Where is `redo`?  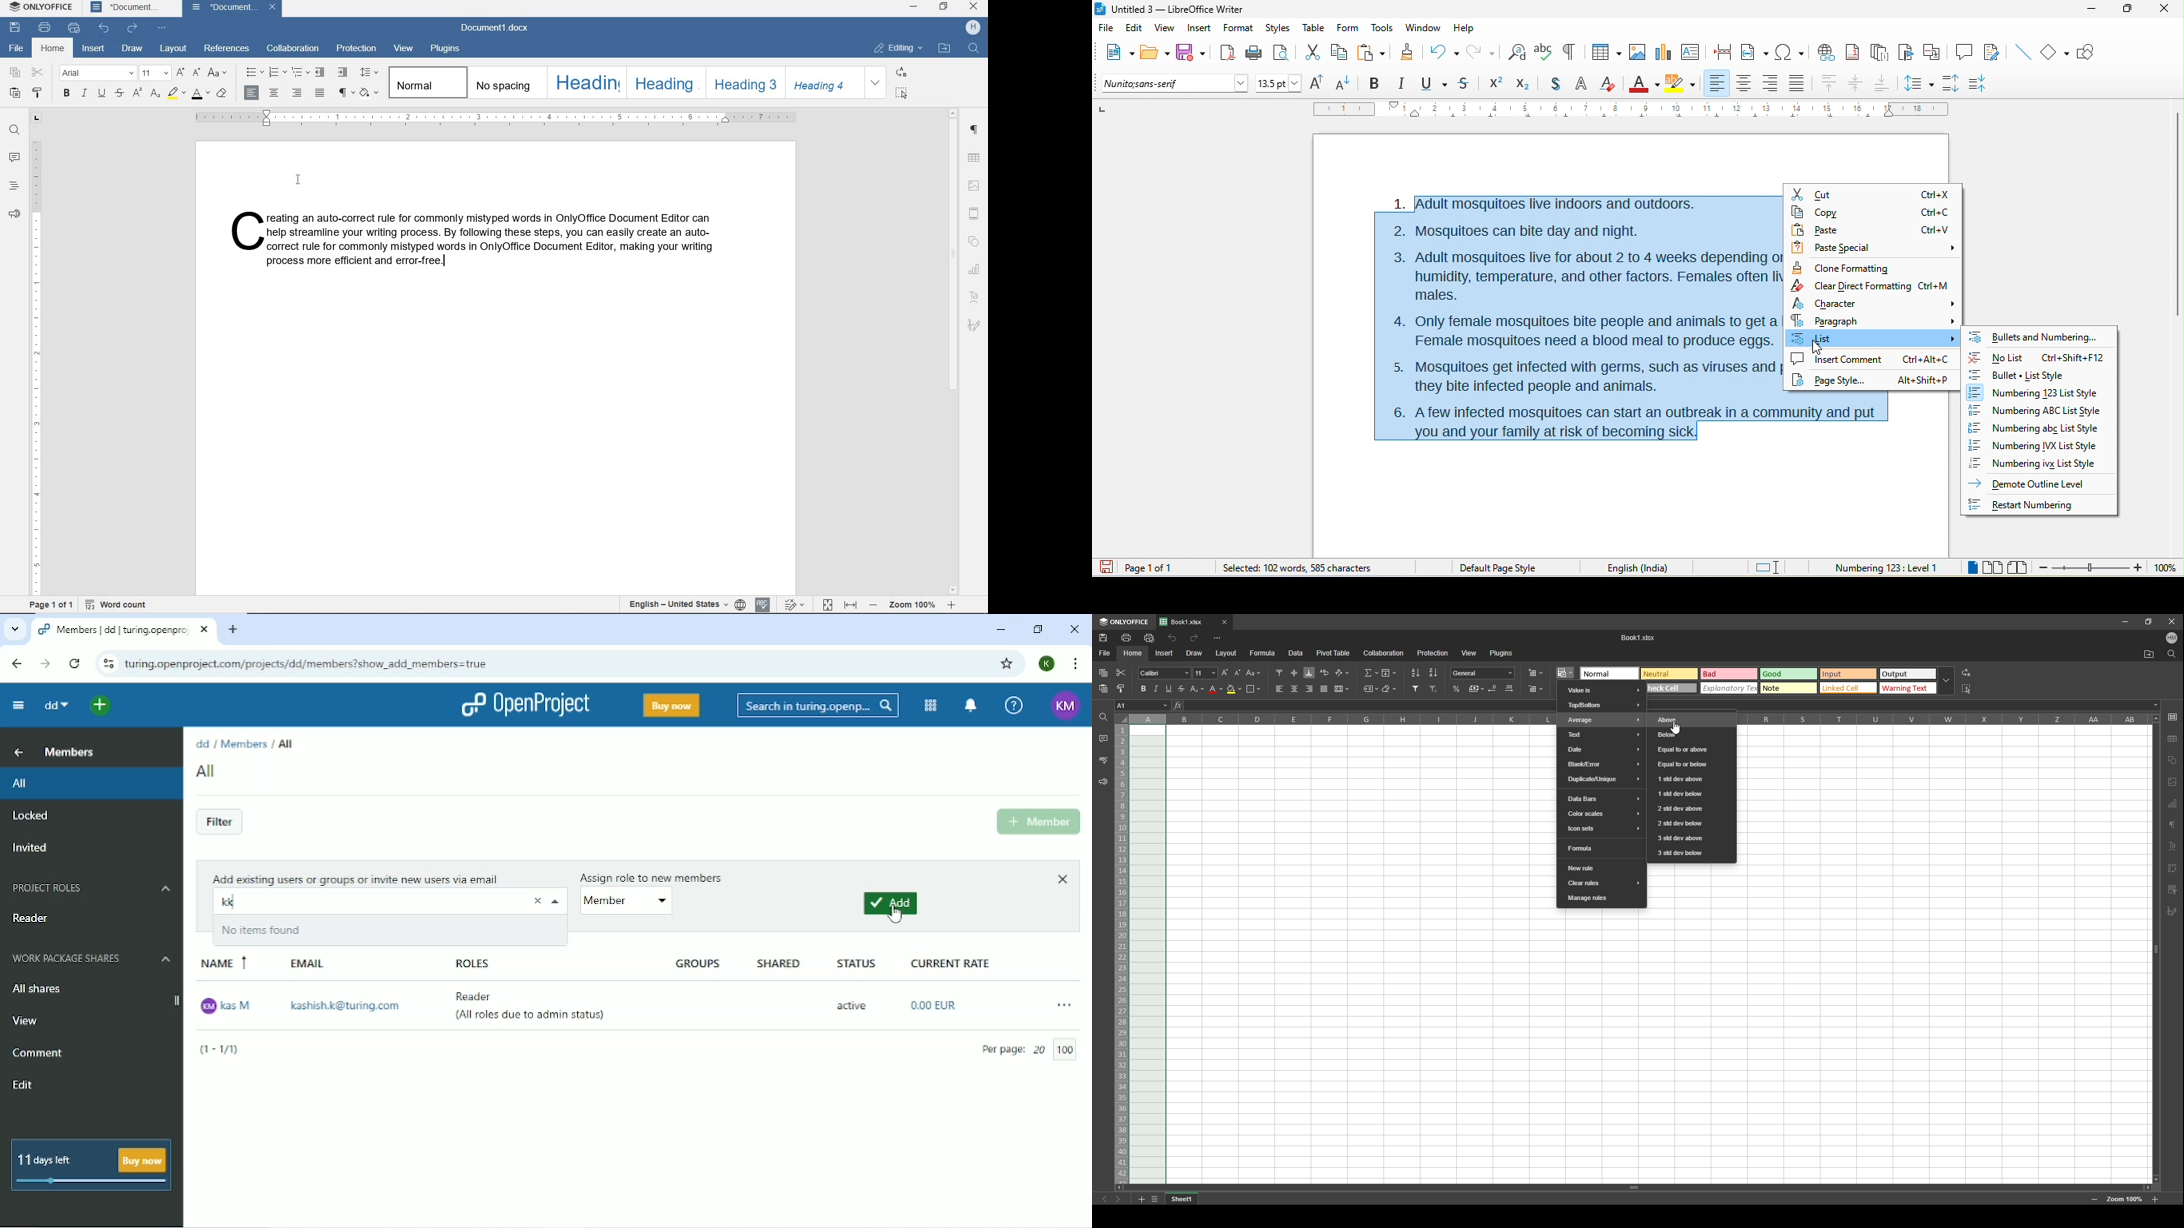 redo is located at coordinates (1483, 51).